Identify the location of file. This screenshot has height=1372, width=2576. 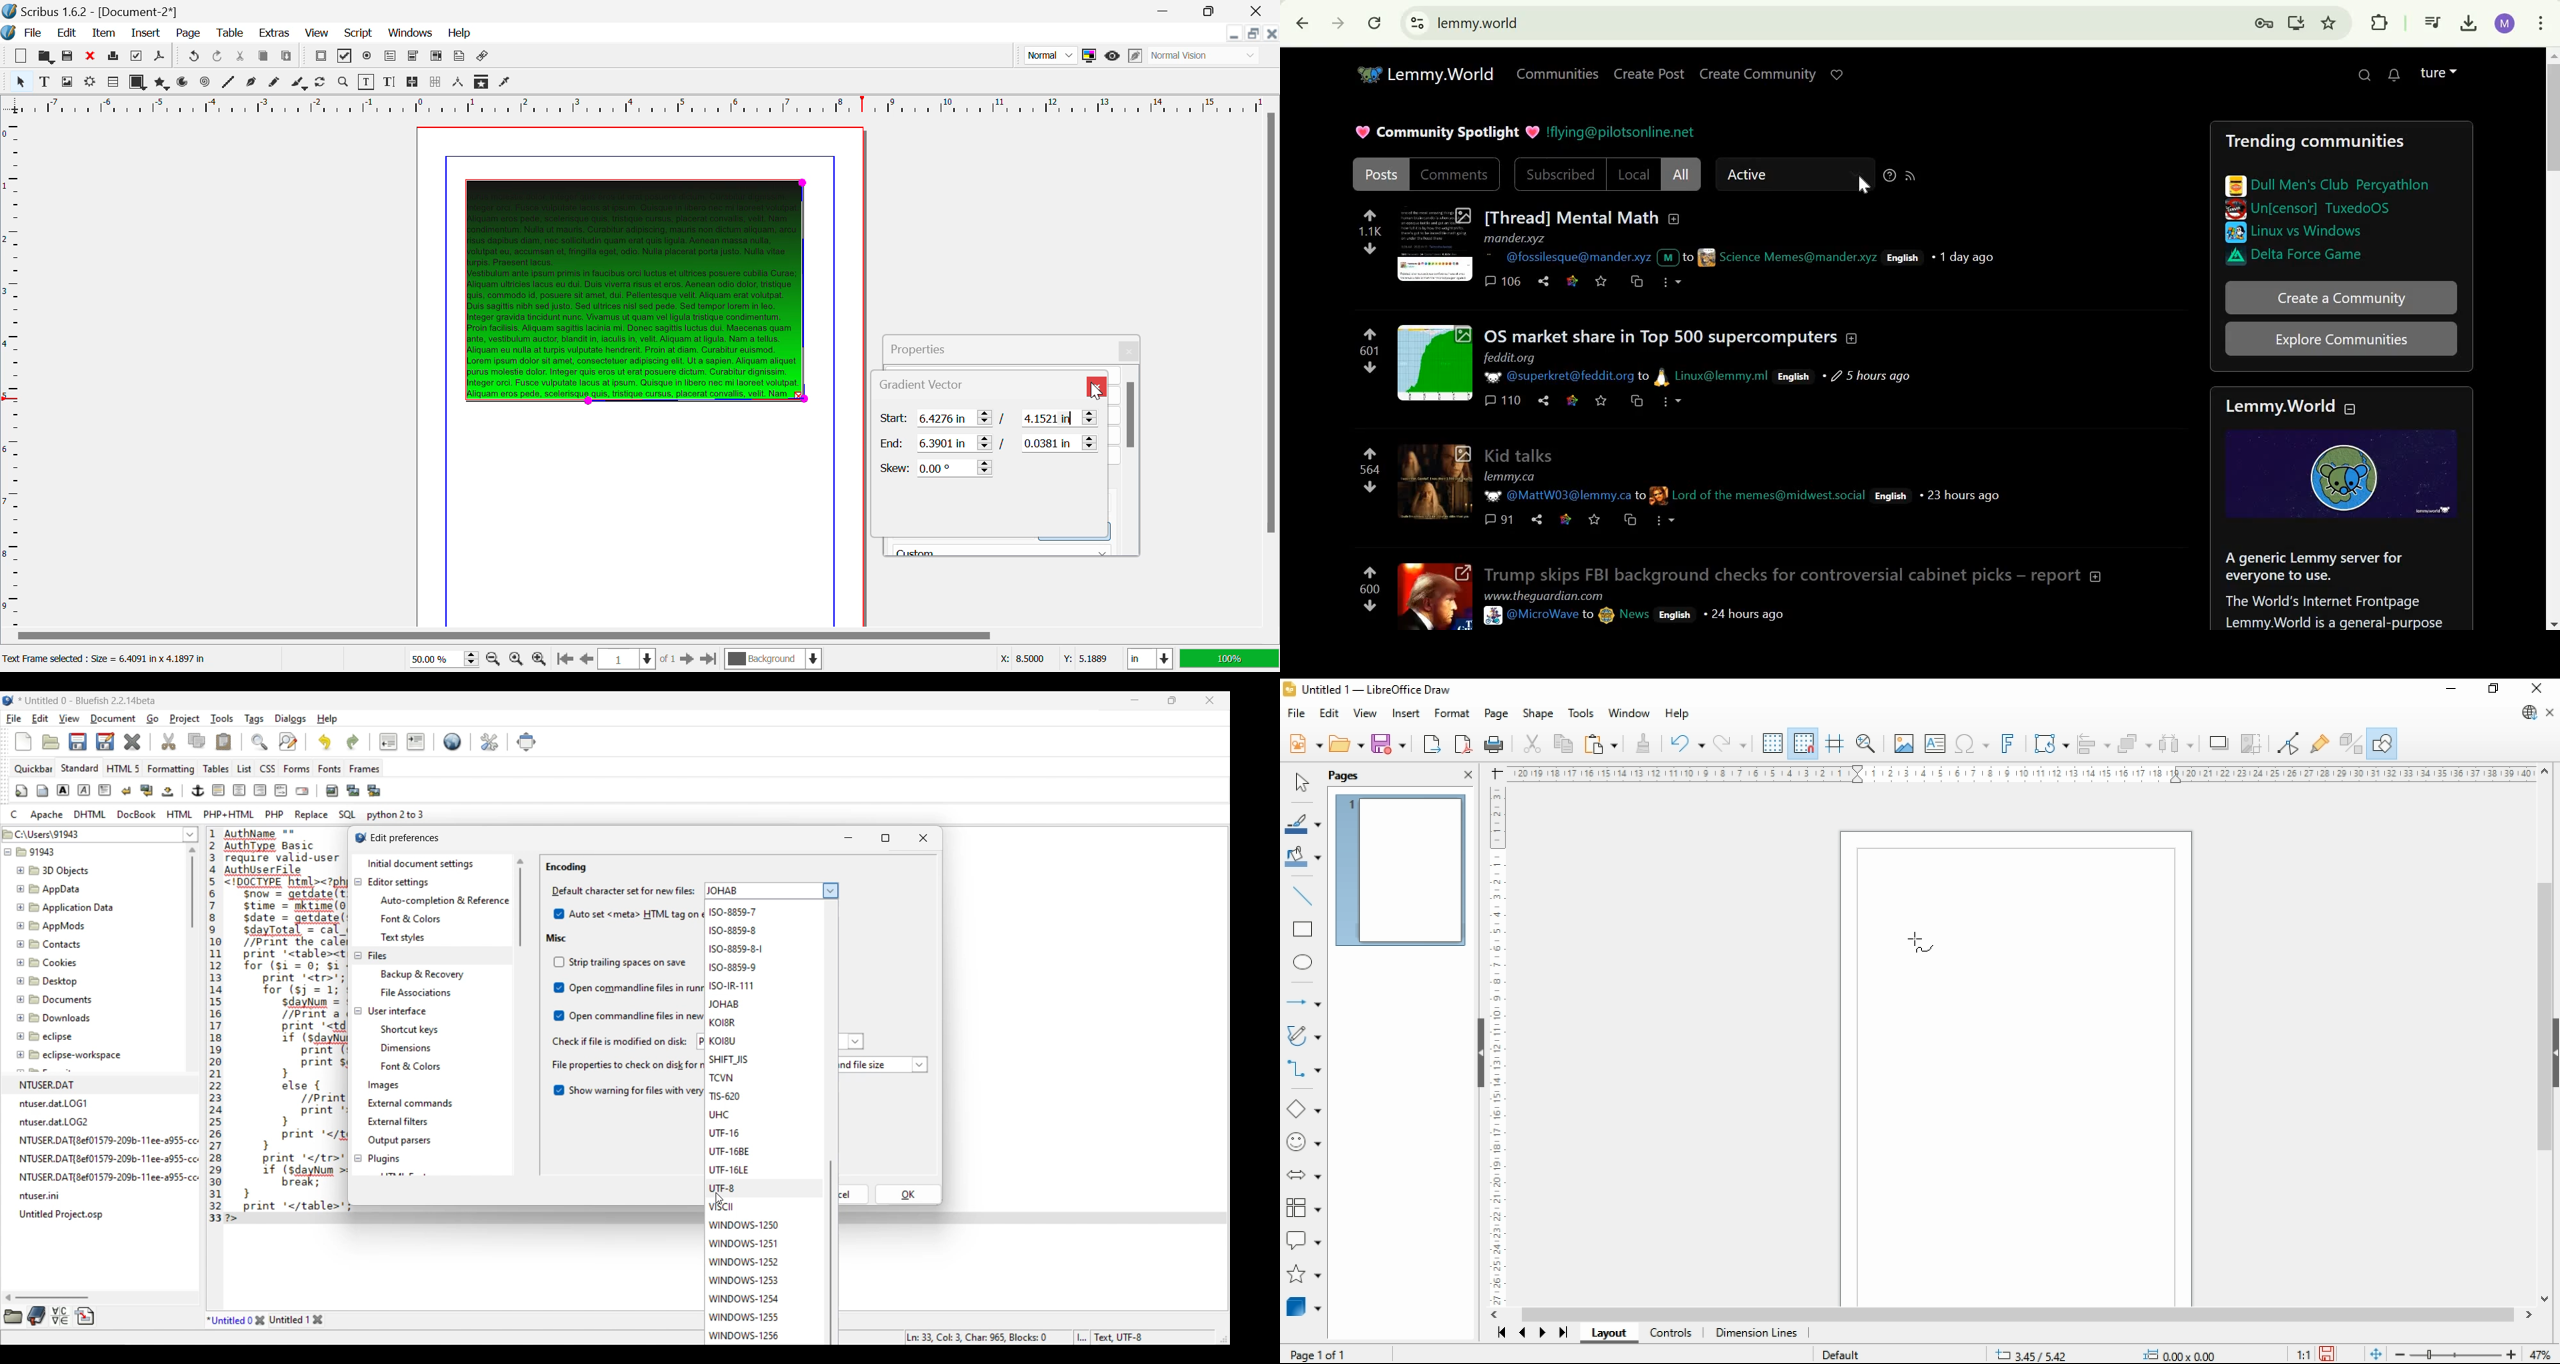
(1298, 713).